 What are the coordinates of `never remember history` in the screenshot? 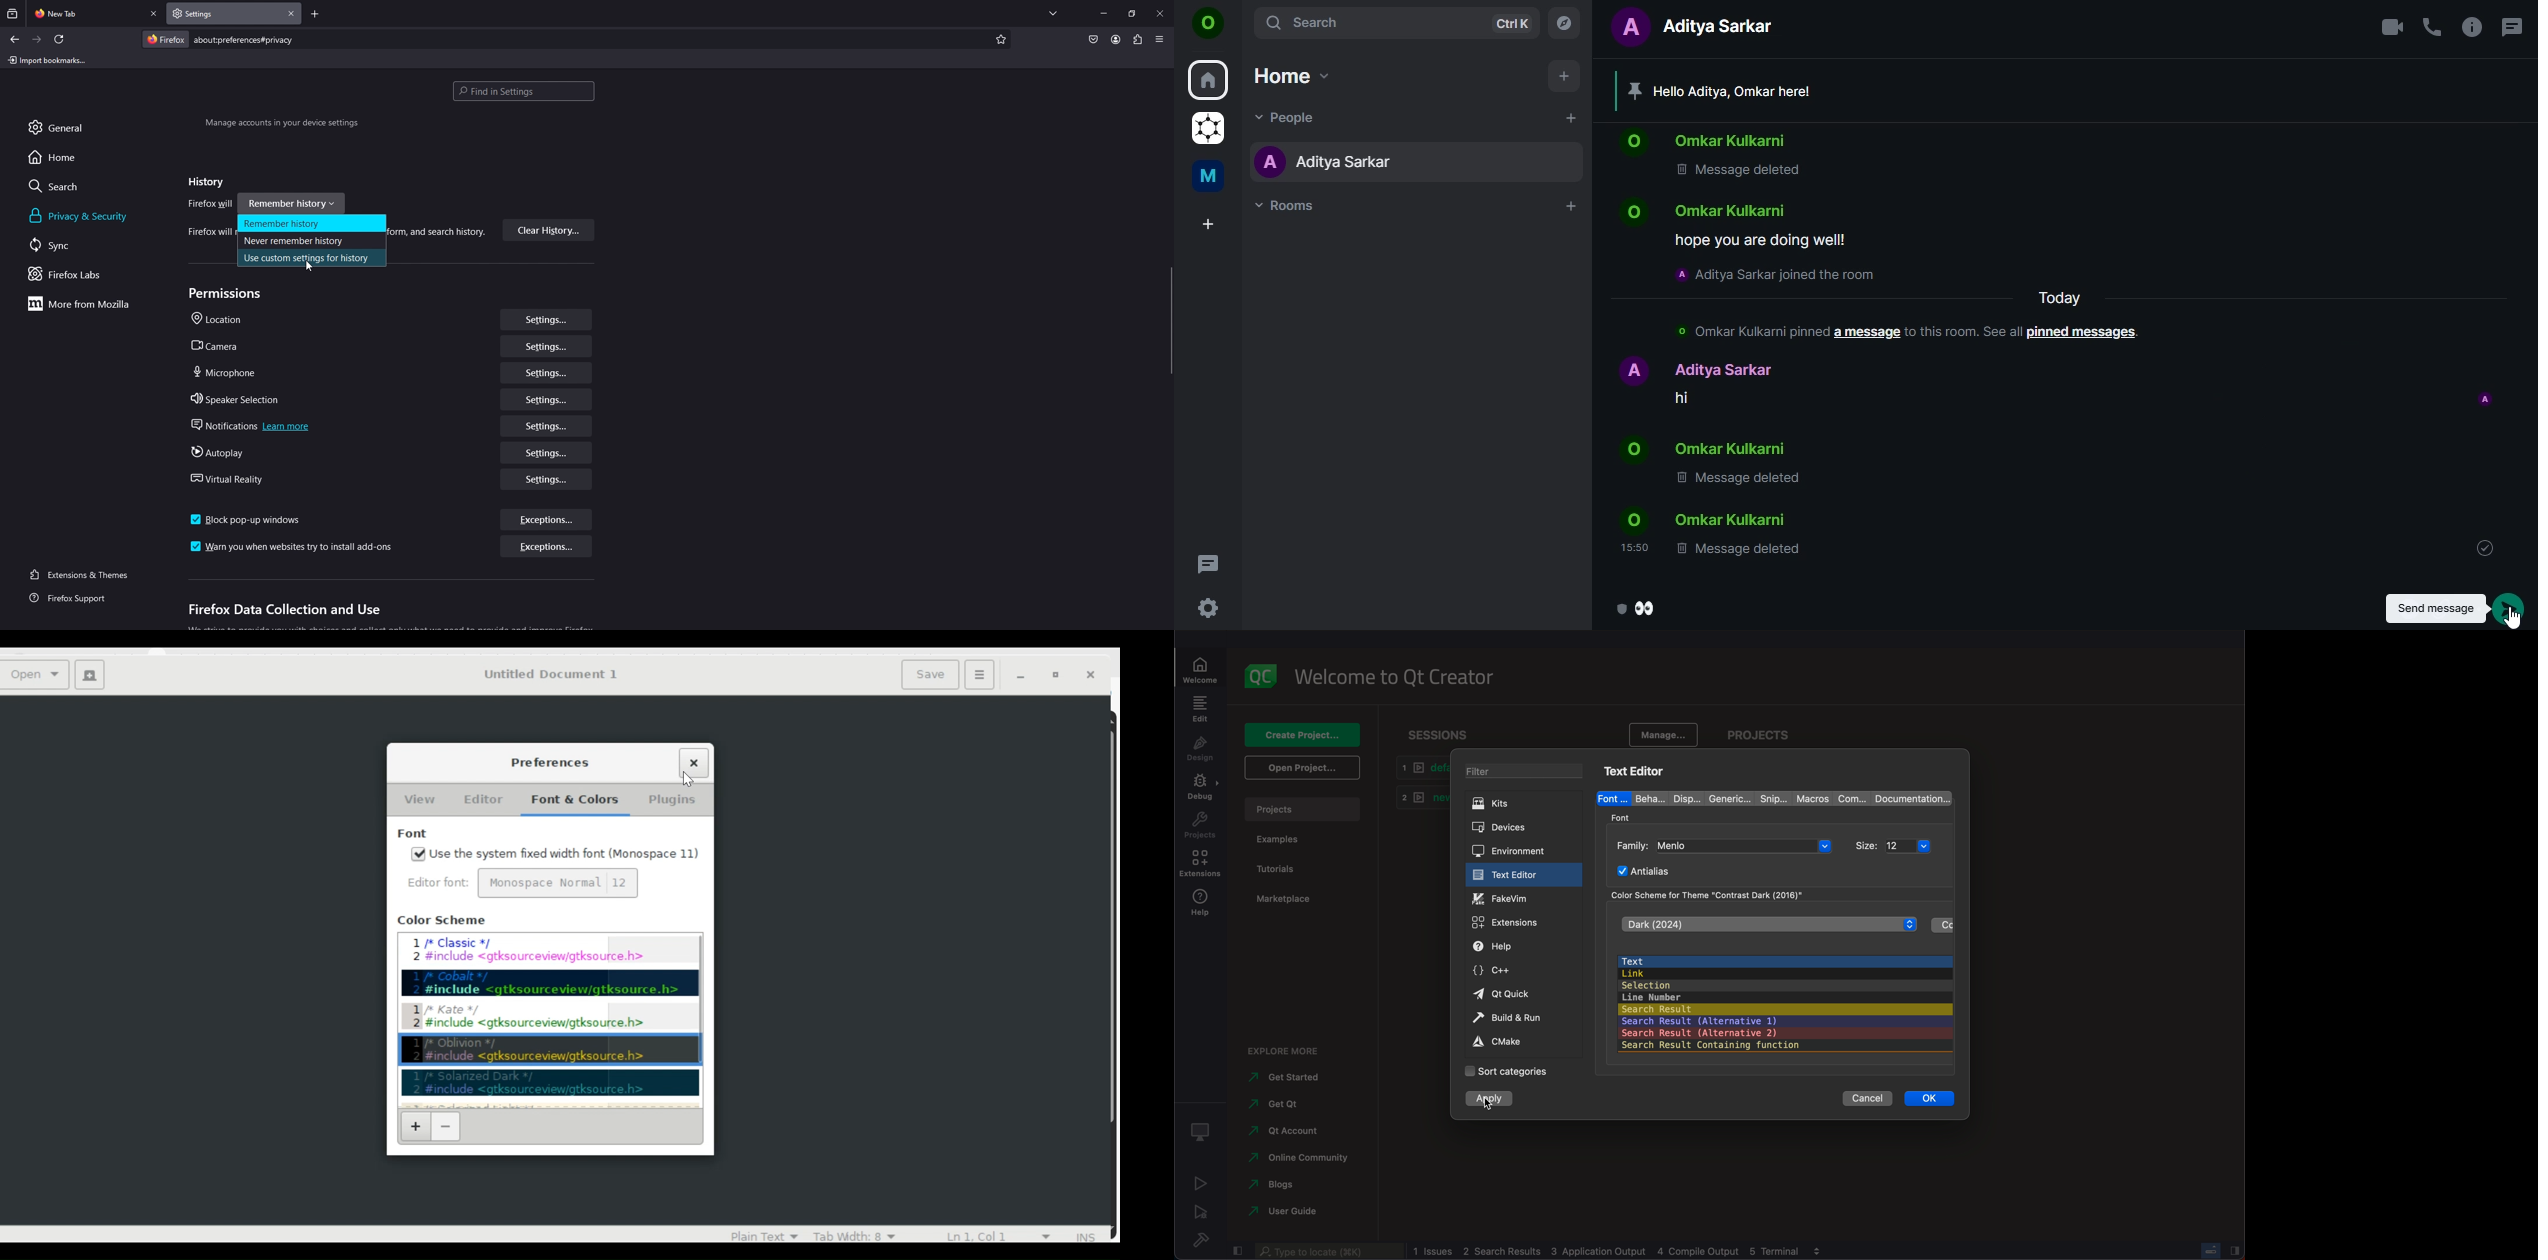 It's located at (309, 240).